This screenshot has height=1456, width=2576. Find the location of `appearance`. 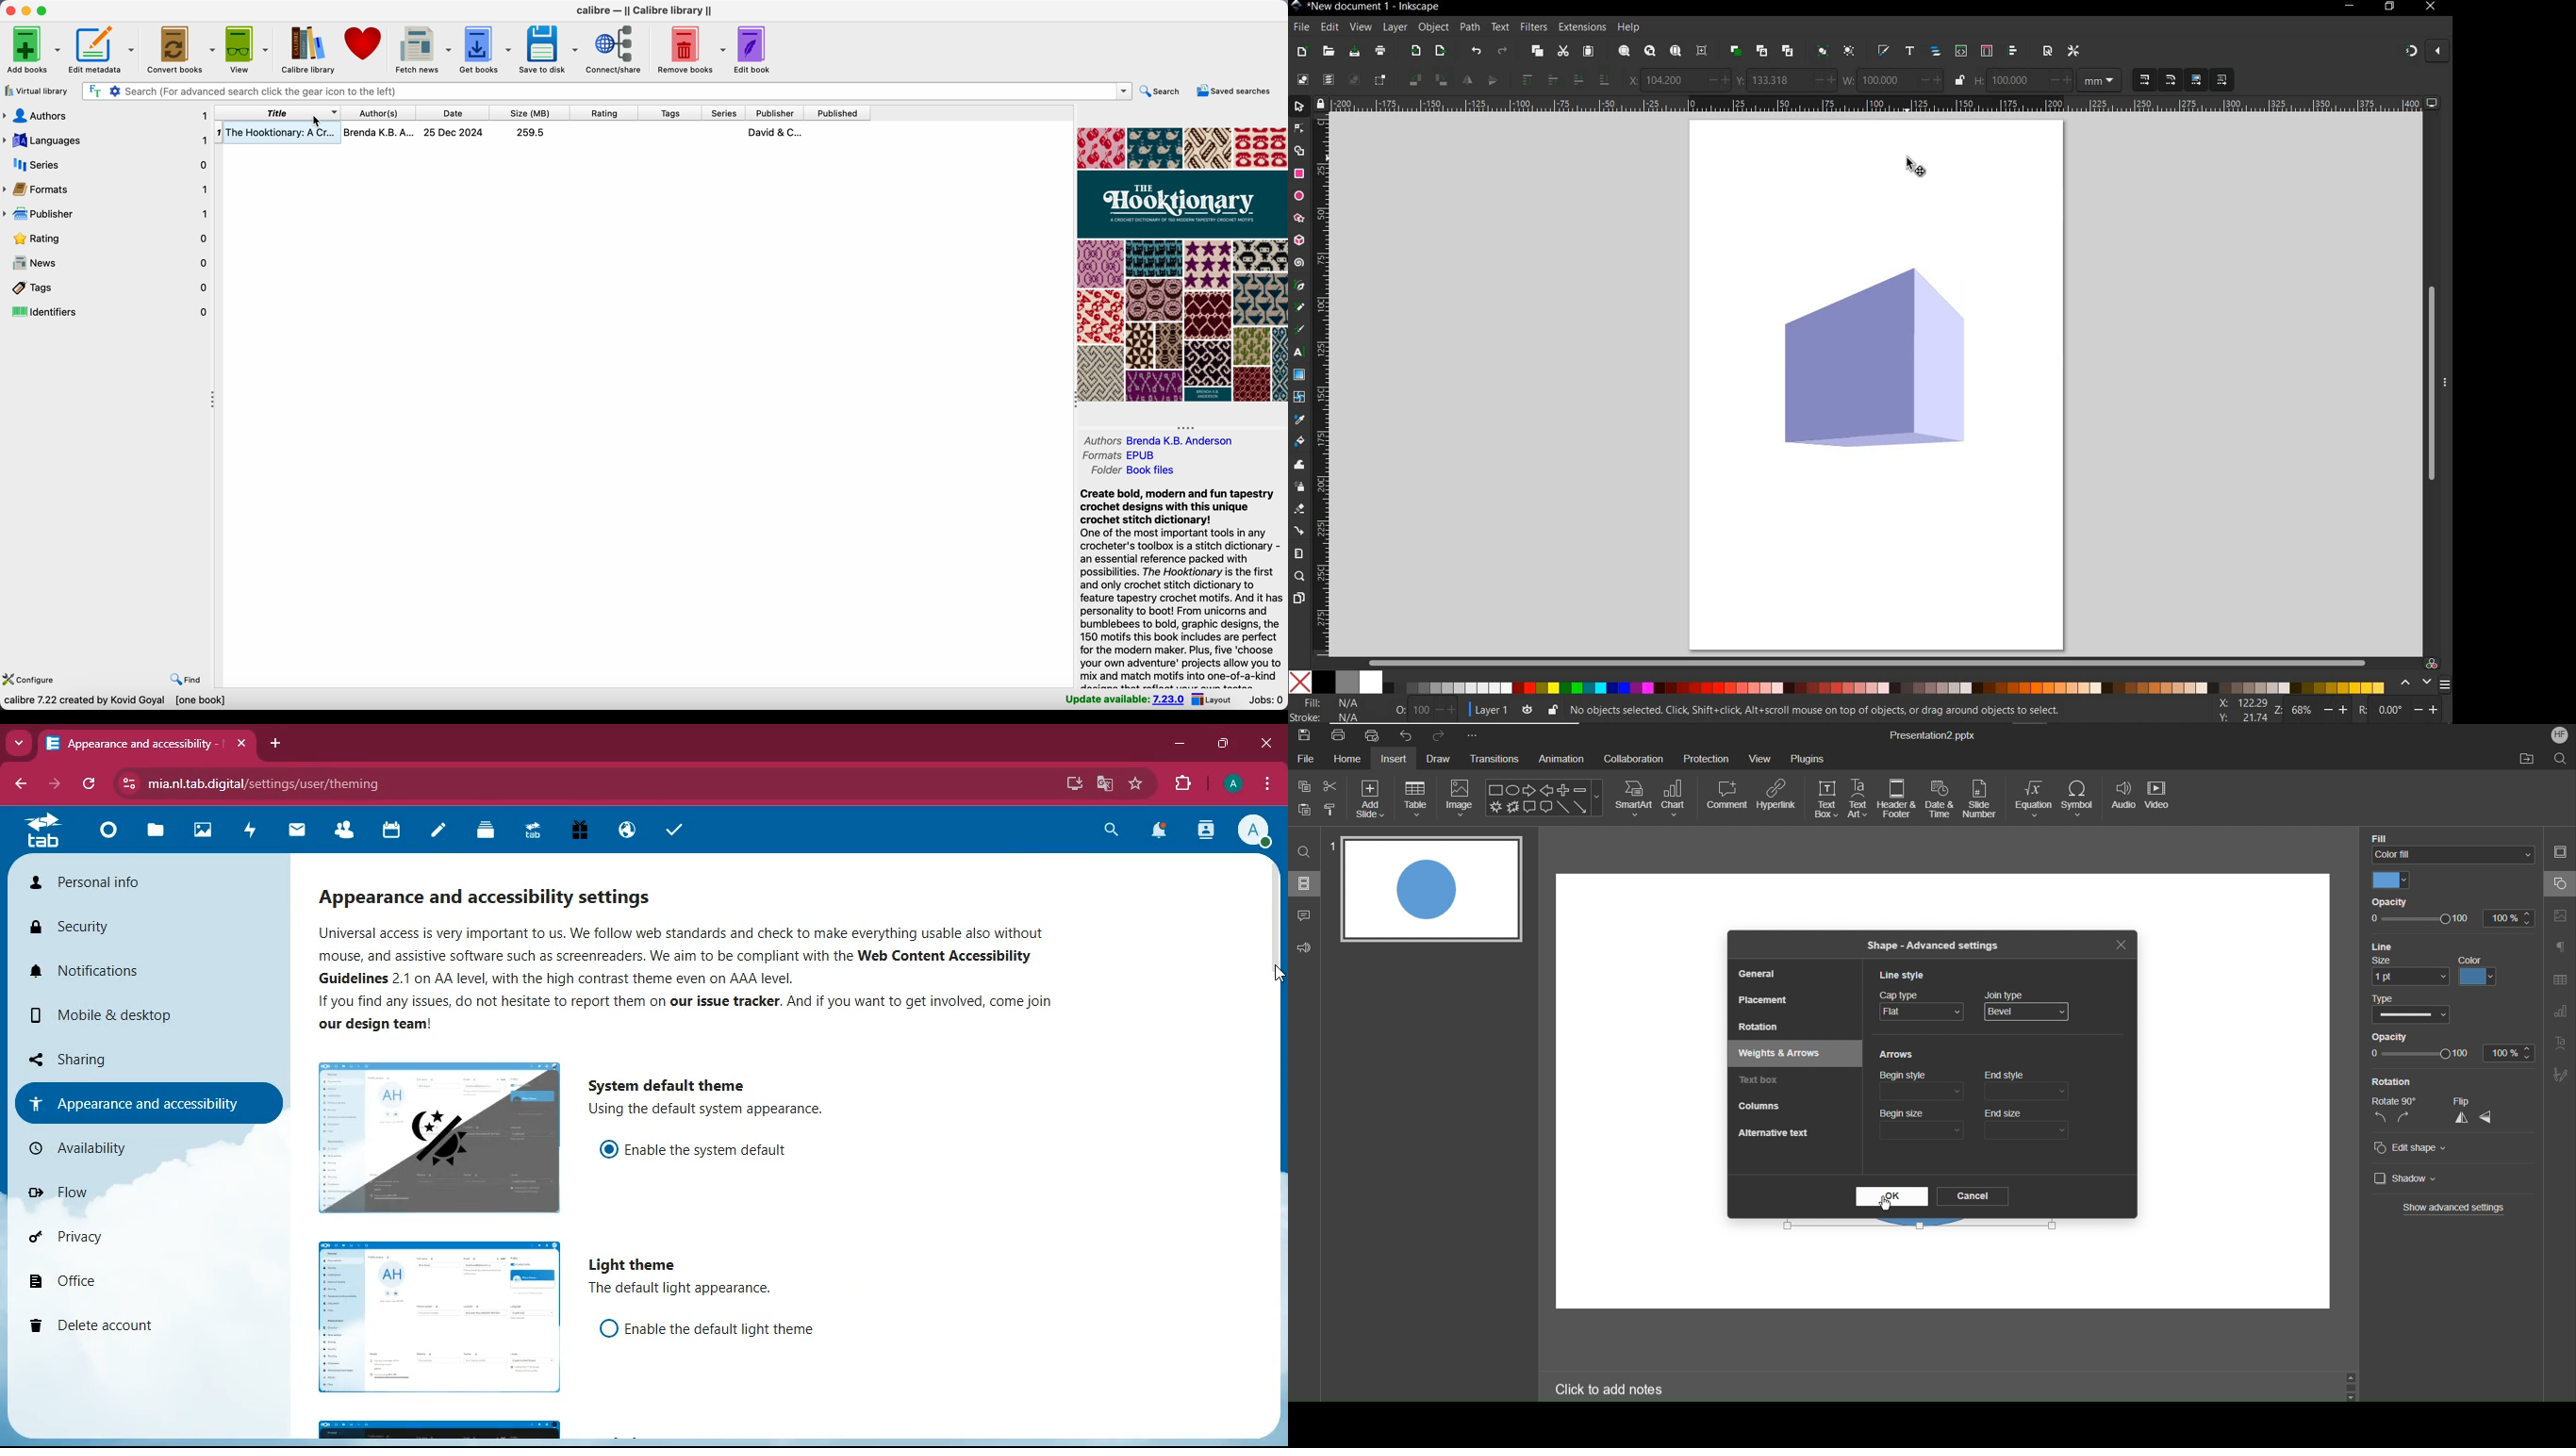

appearance is located at coordinates (497, 896).